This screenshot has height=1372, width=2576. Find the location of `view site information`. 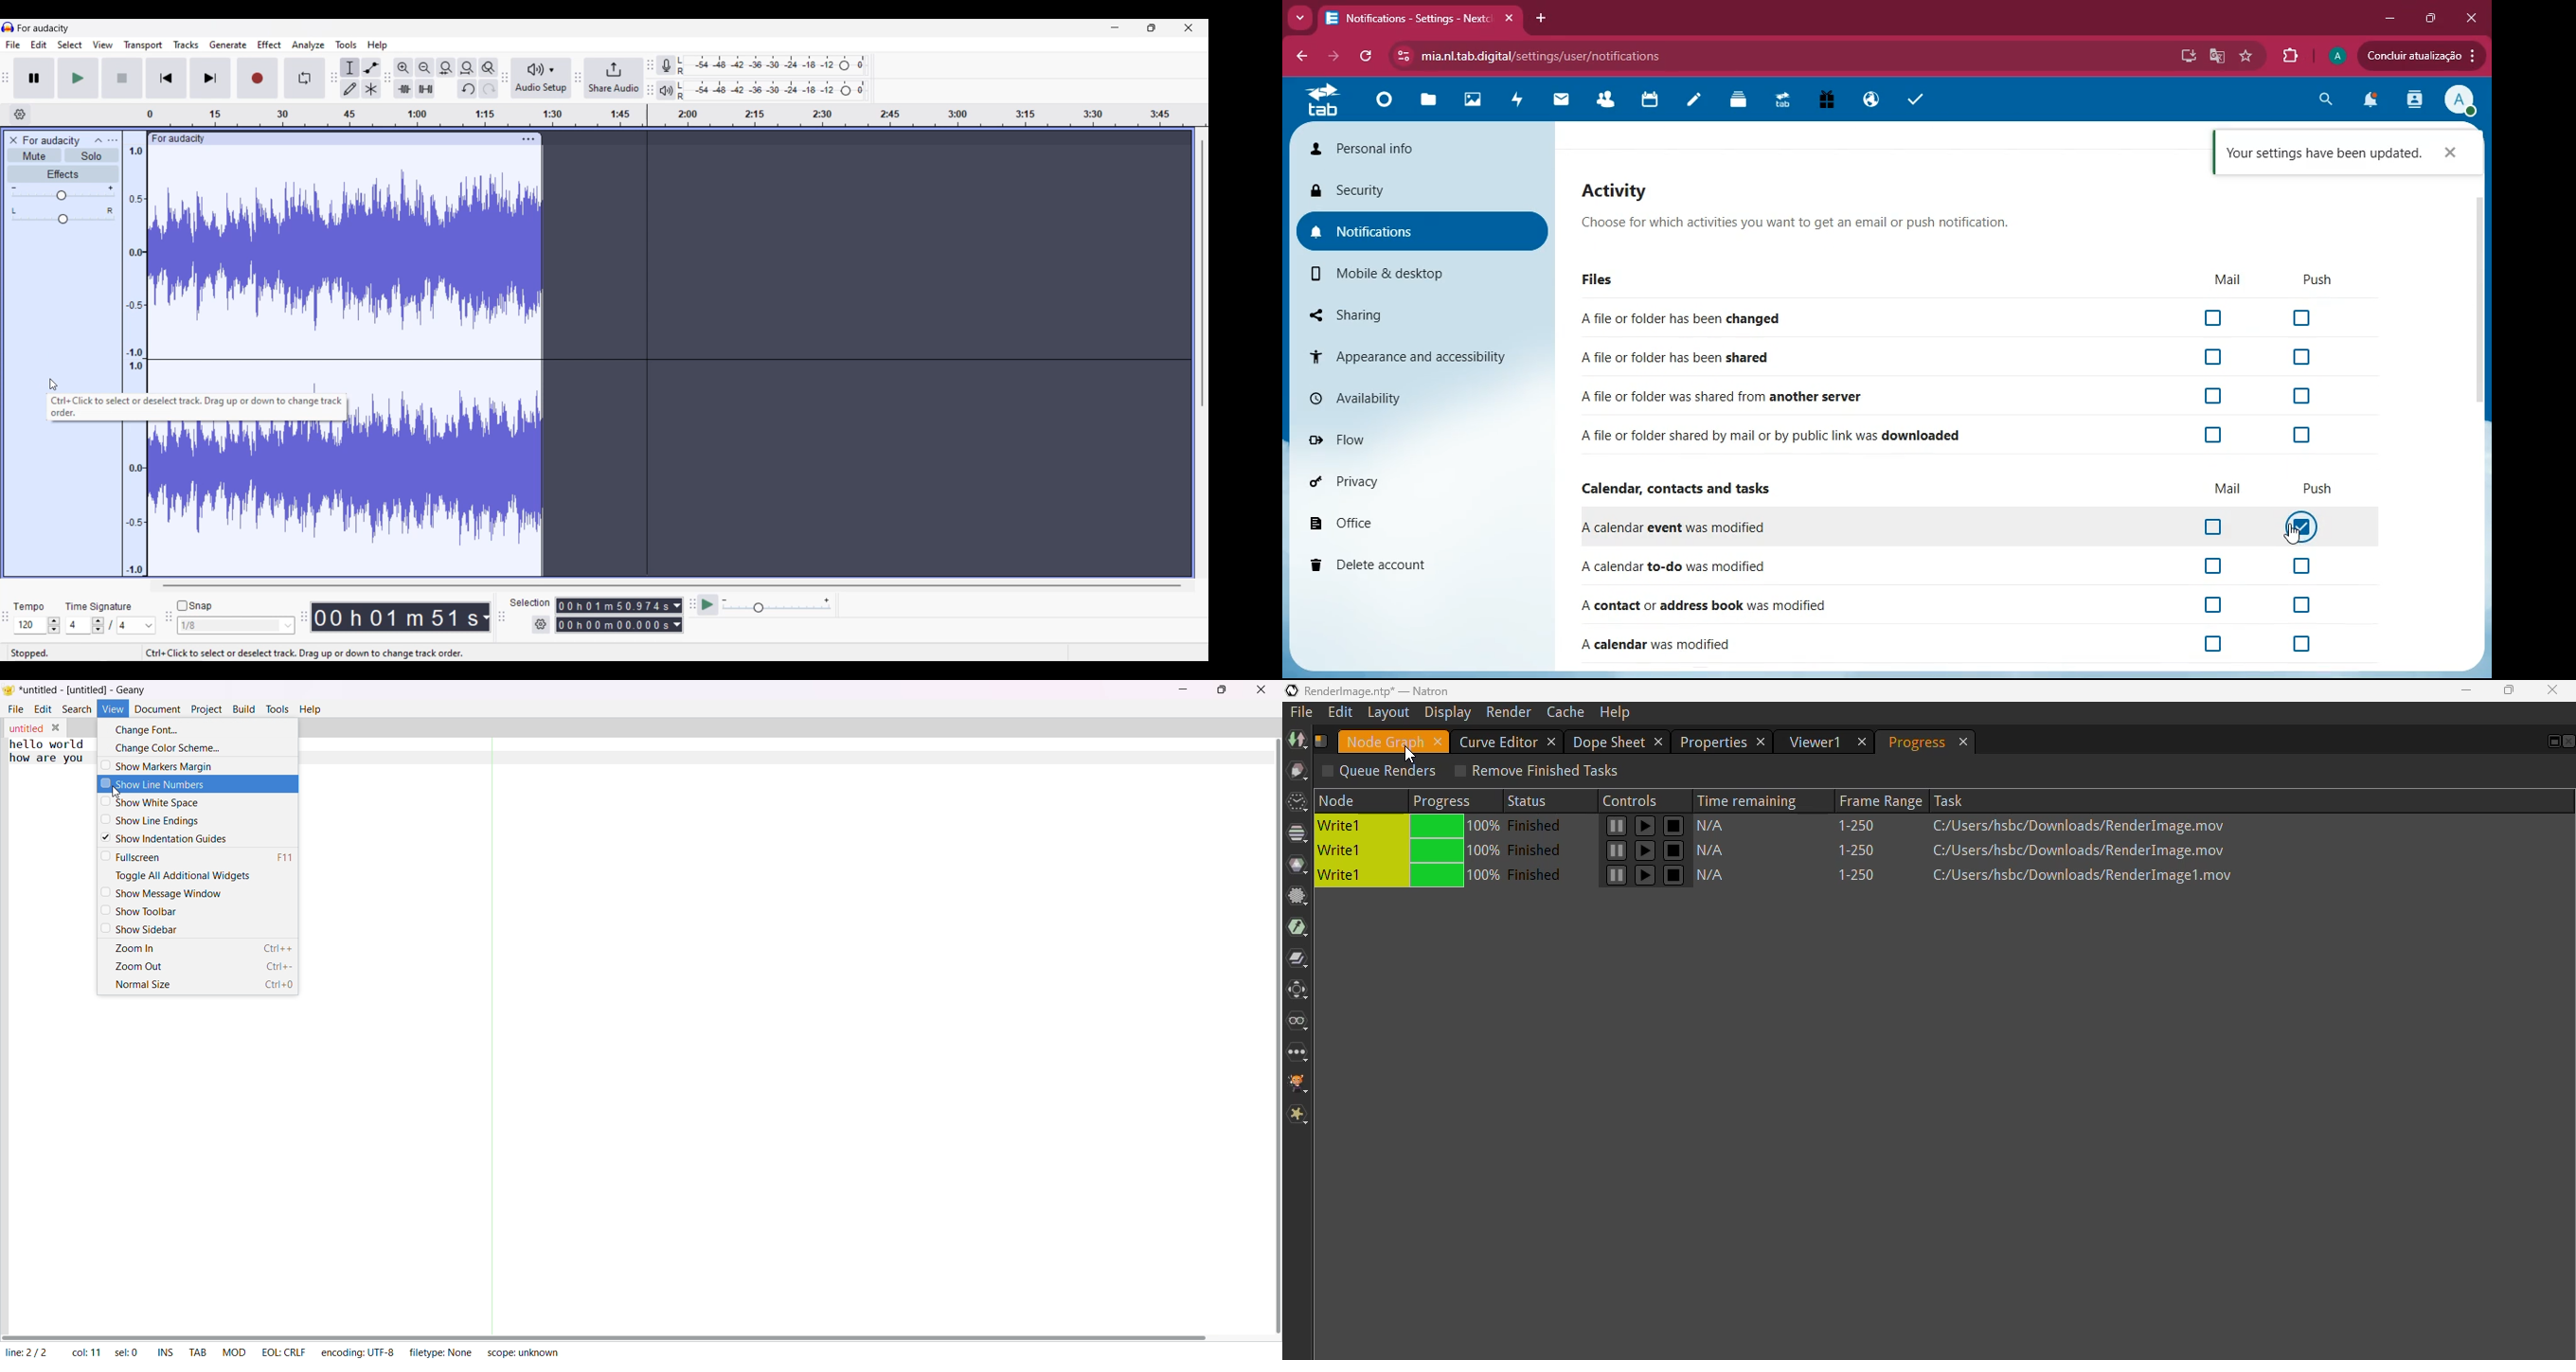

view site information is located at coordinates (1400, 57).